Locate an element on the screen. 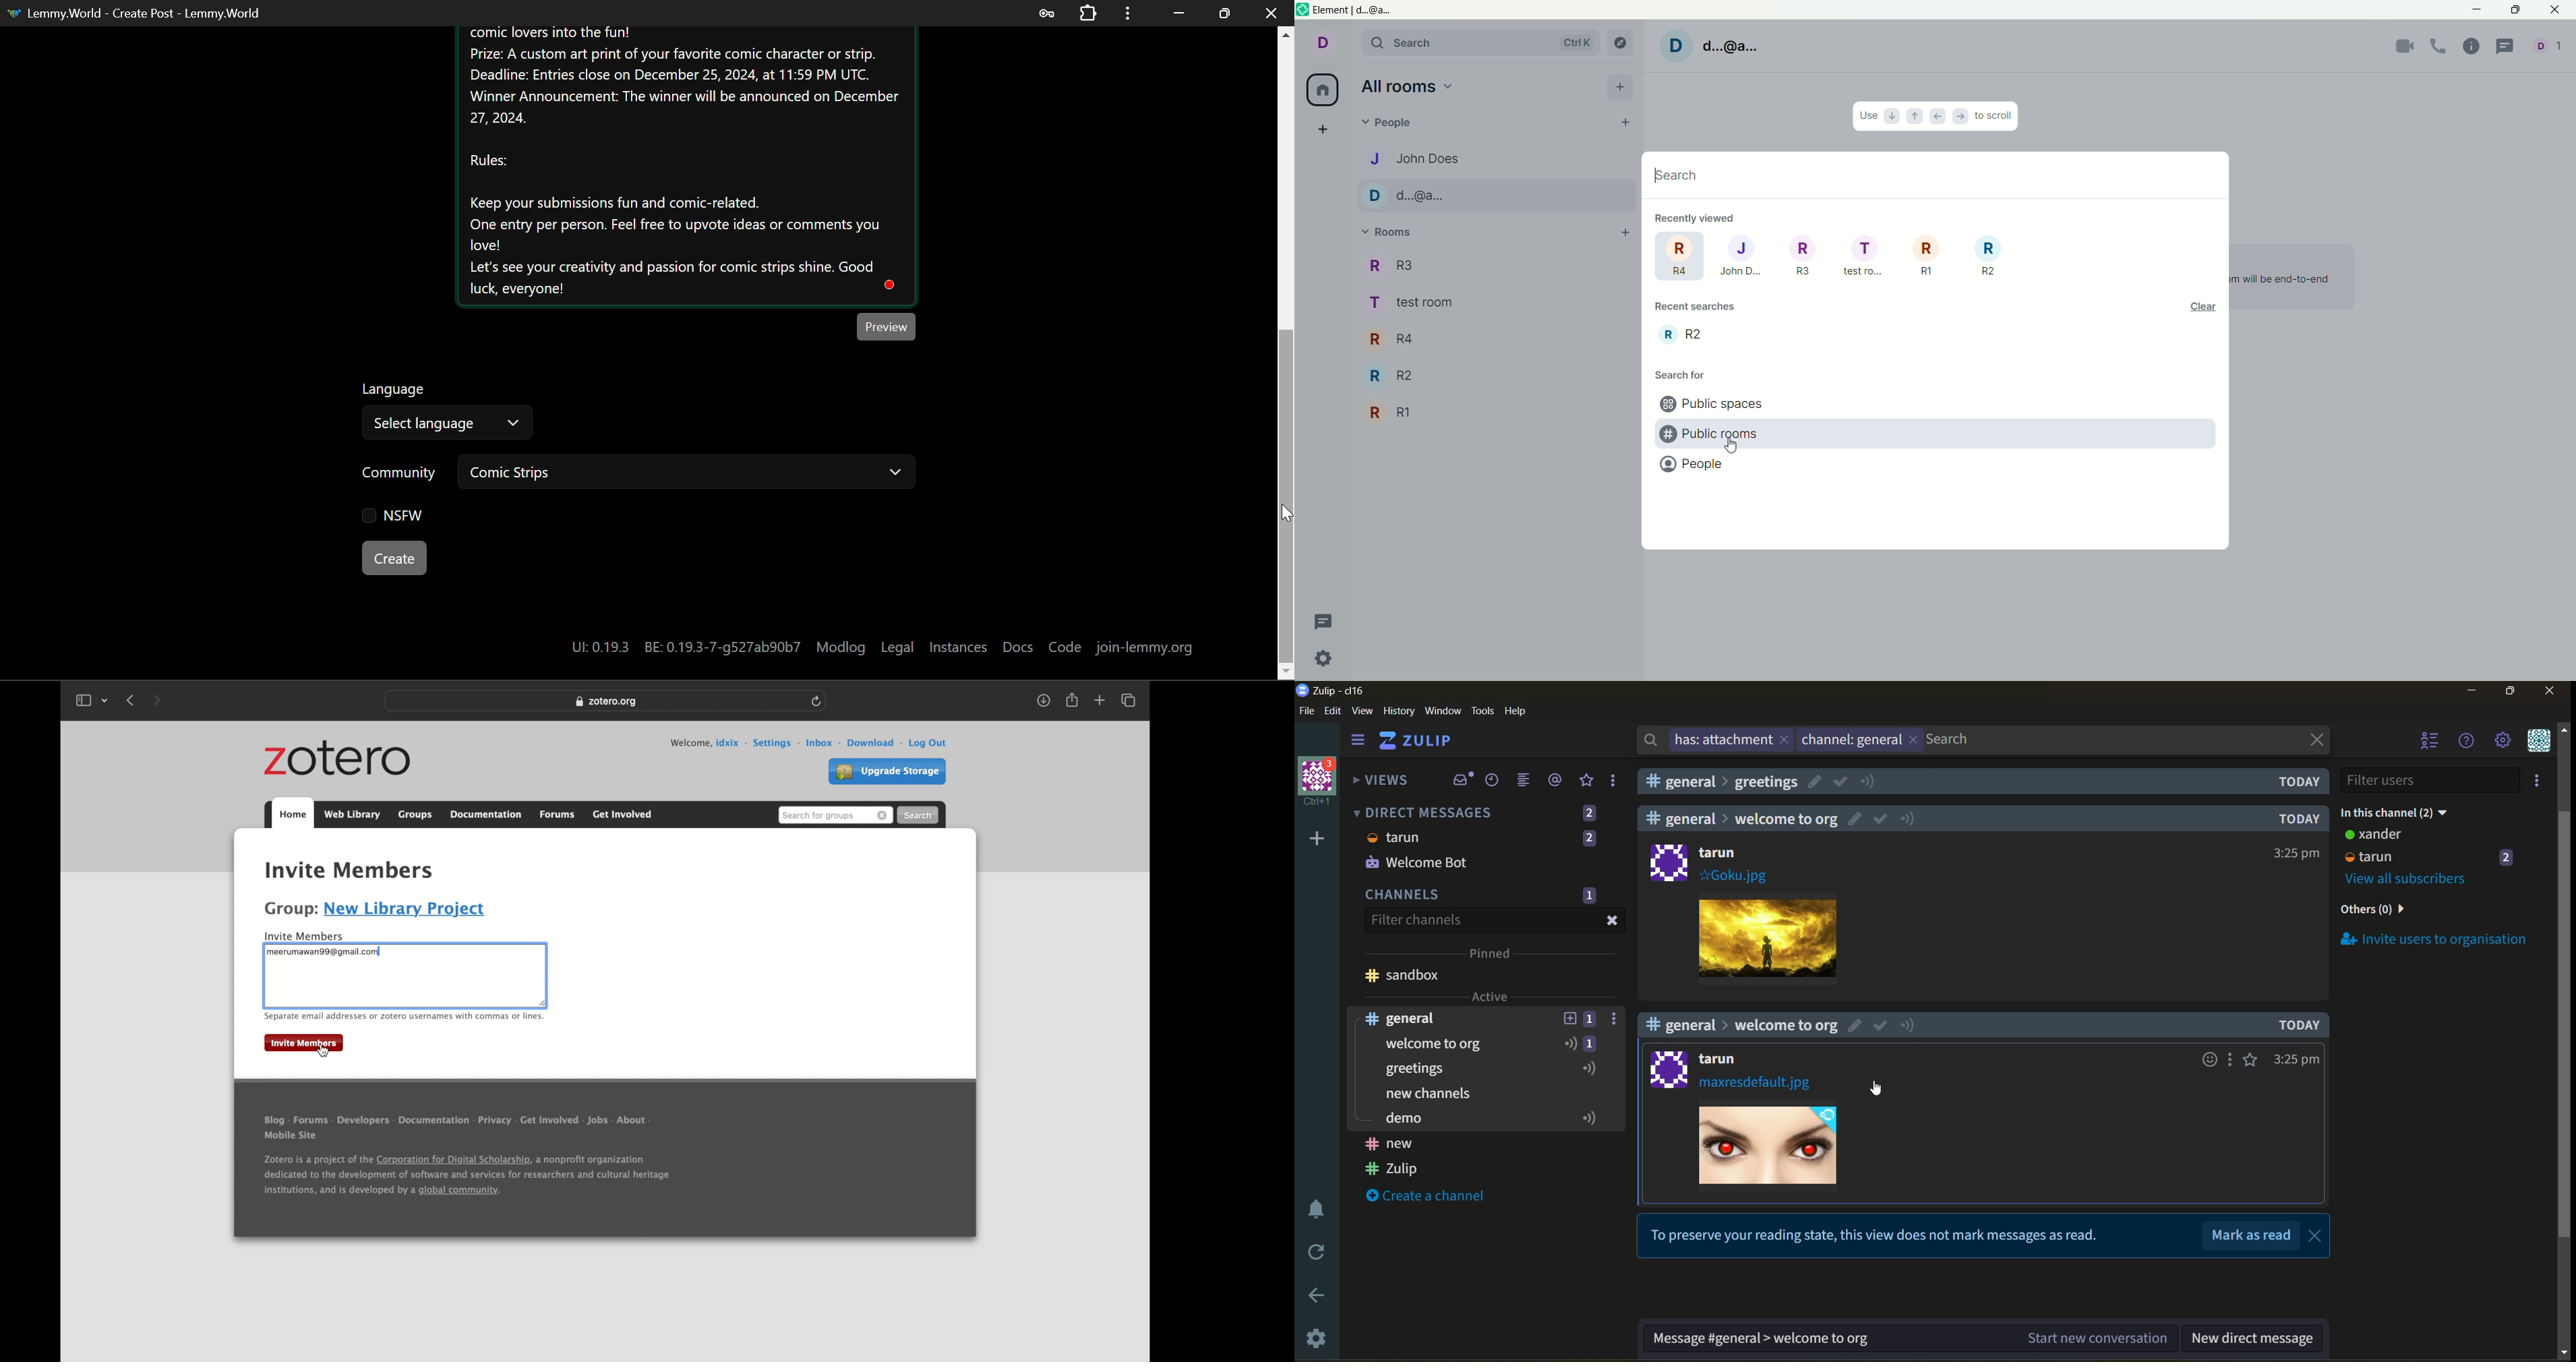 The height and width of the screenshot is (1372, 2576). Docs is located at coordinates (1020, 647).